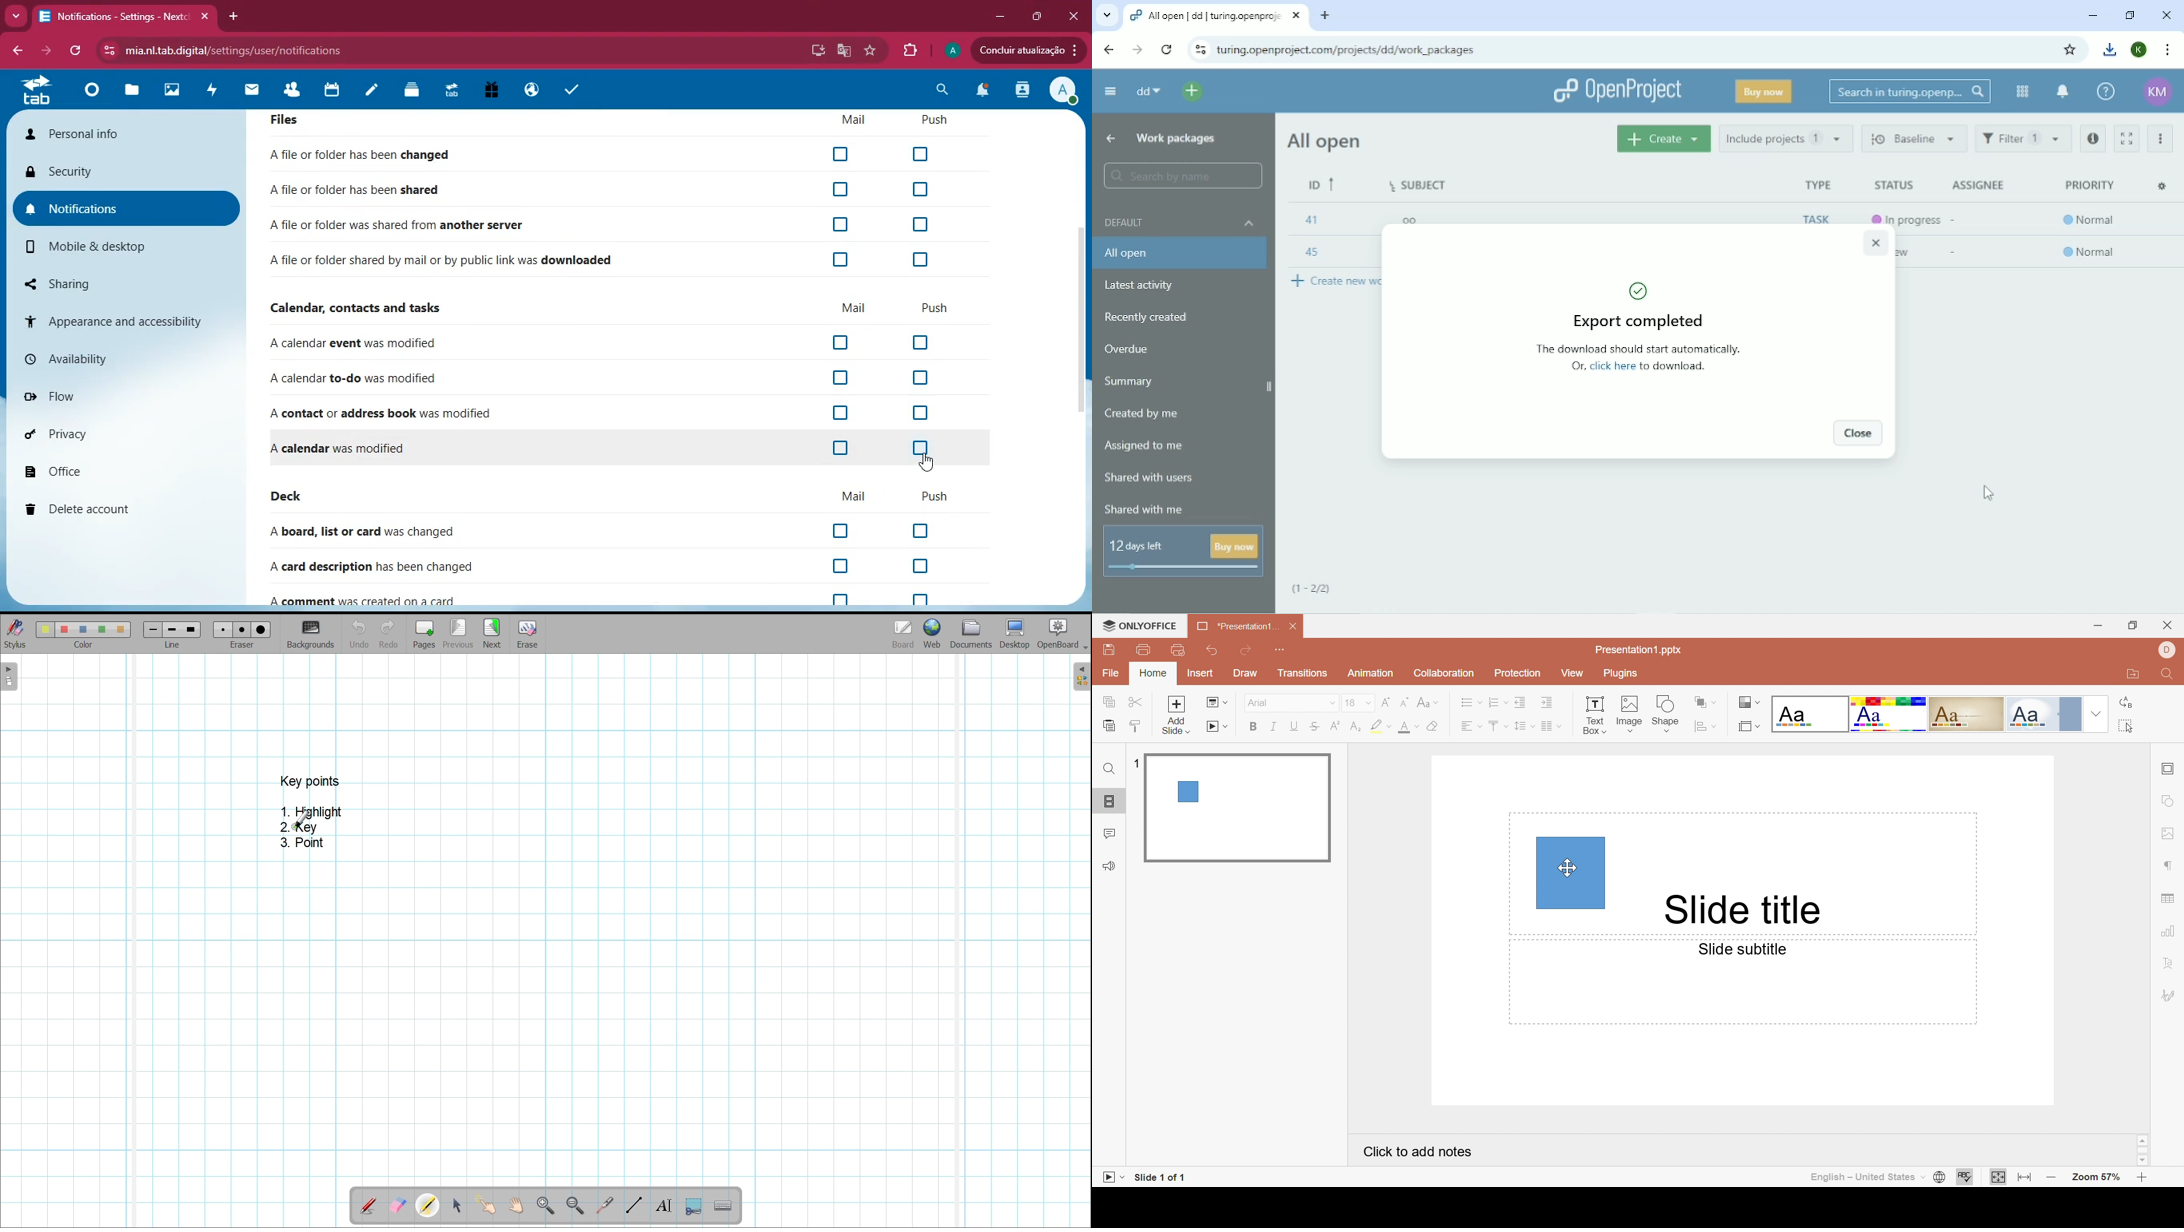 Image resolution: width=2184 pixels, height=1232 pixels. Describe the element at coordinates (1305, 675) in the screenshot. I see `Transitions` at that location.